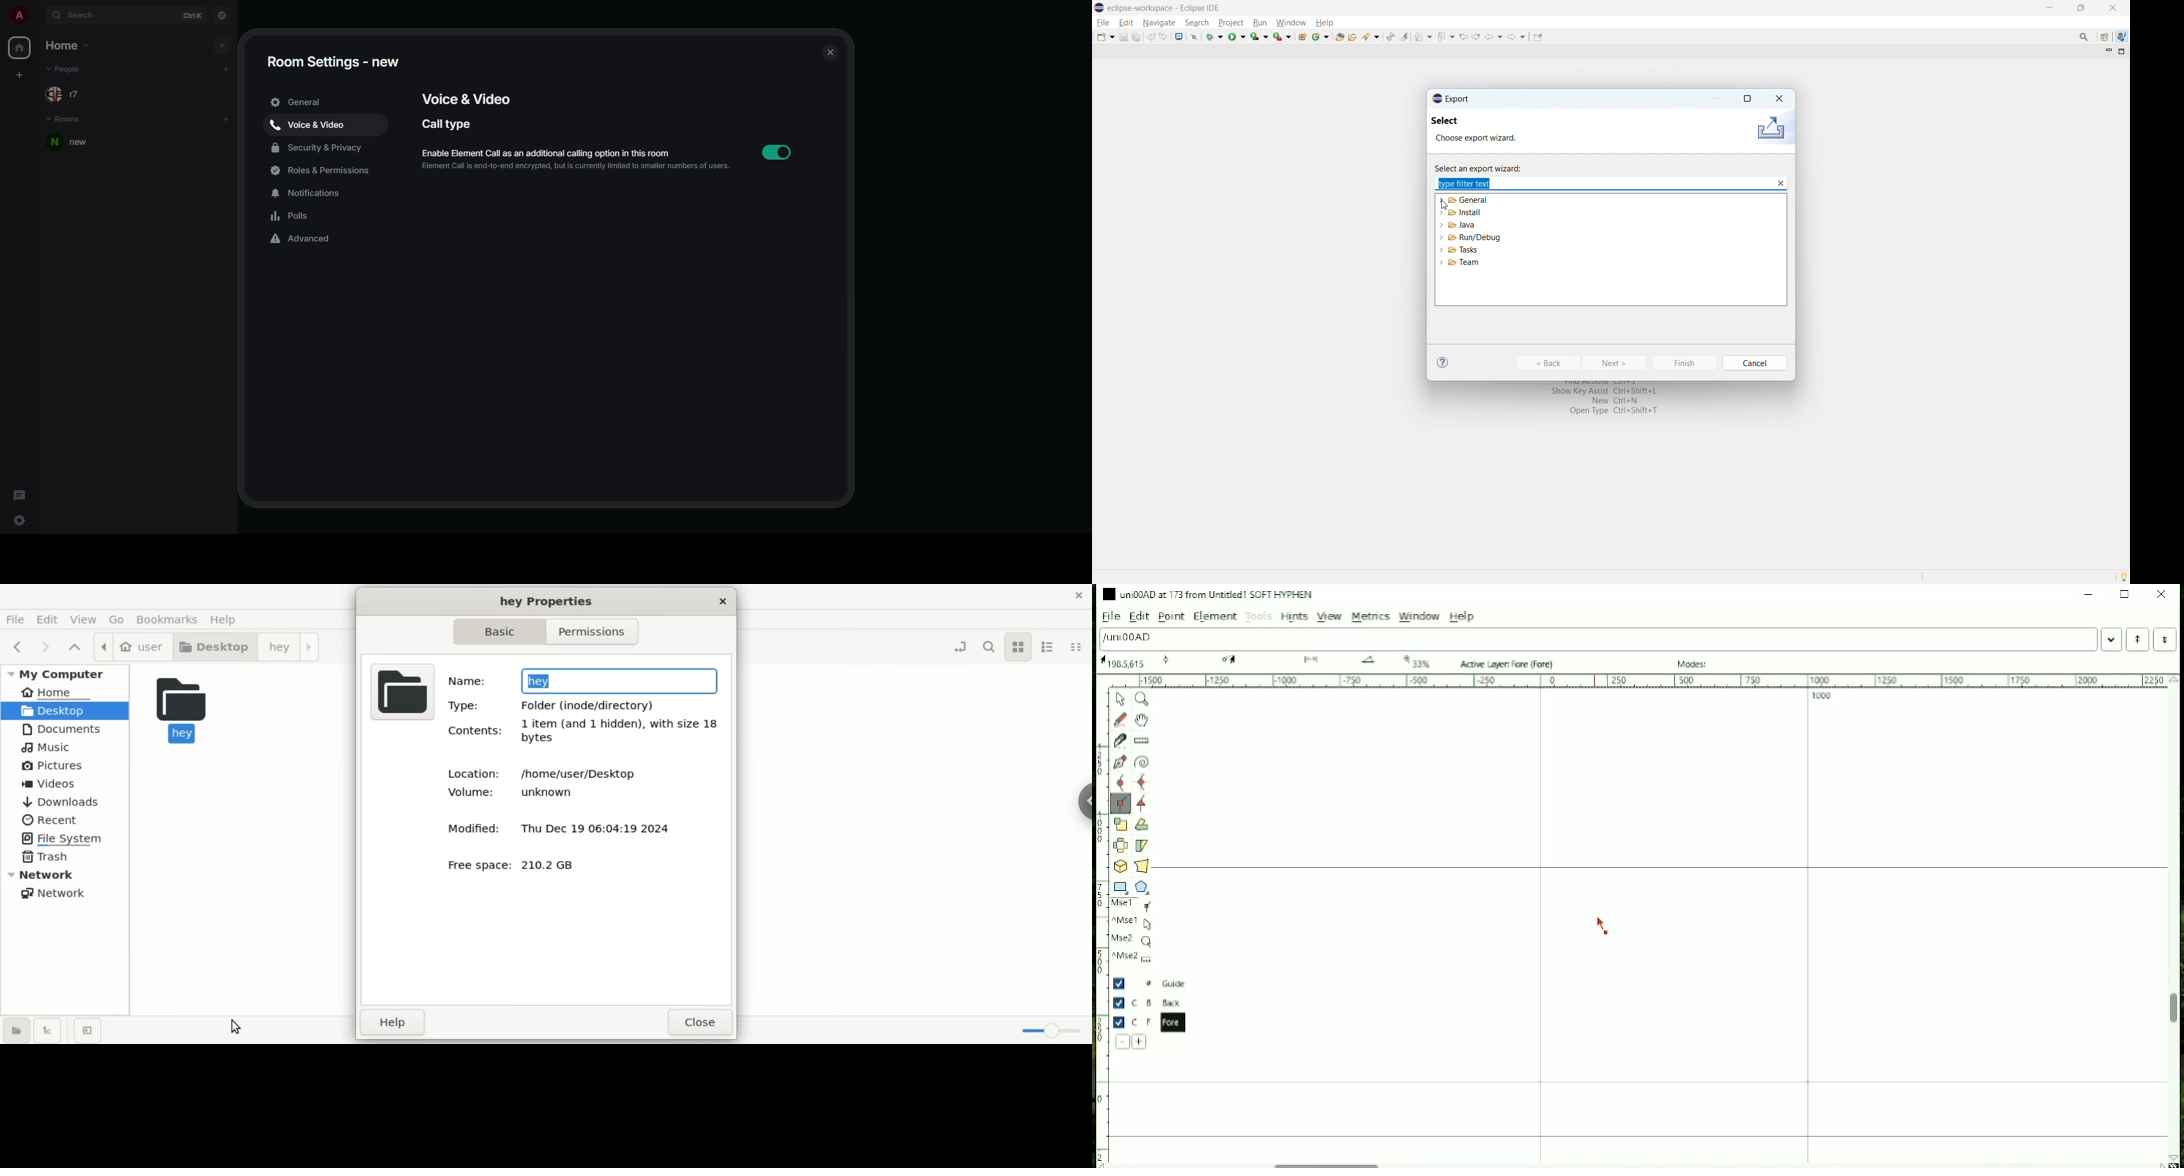 Image resolution: width=2184 pixels, height=1176 pixels. Describe the element at coordinates (599, 633) in the screenshot. I see `permissions` at that location.